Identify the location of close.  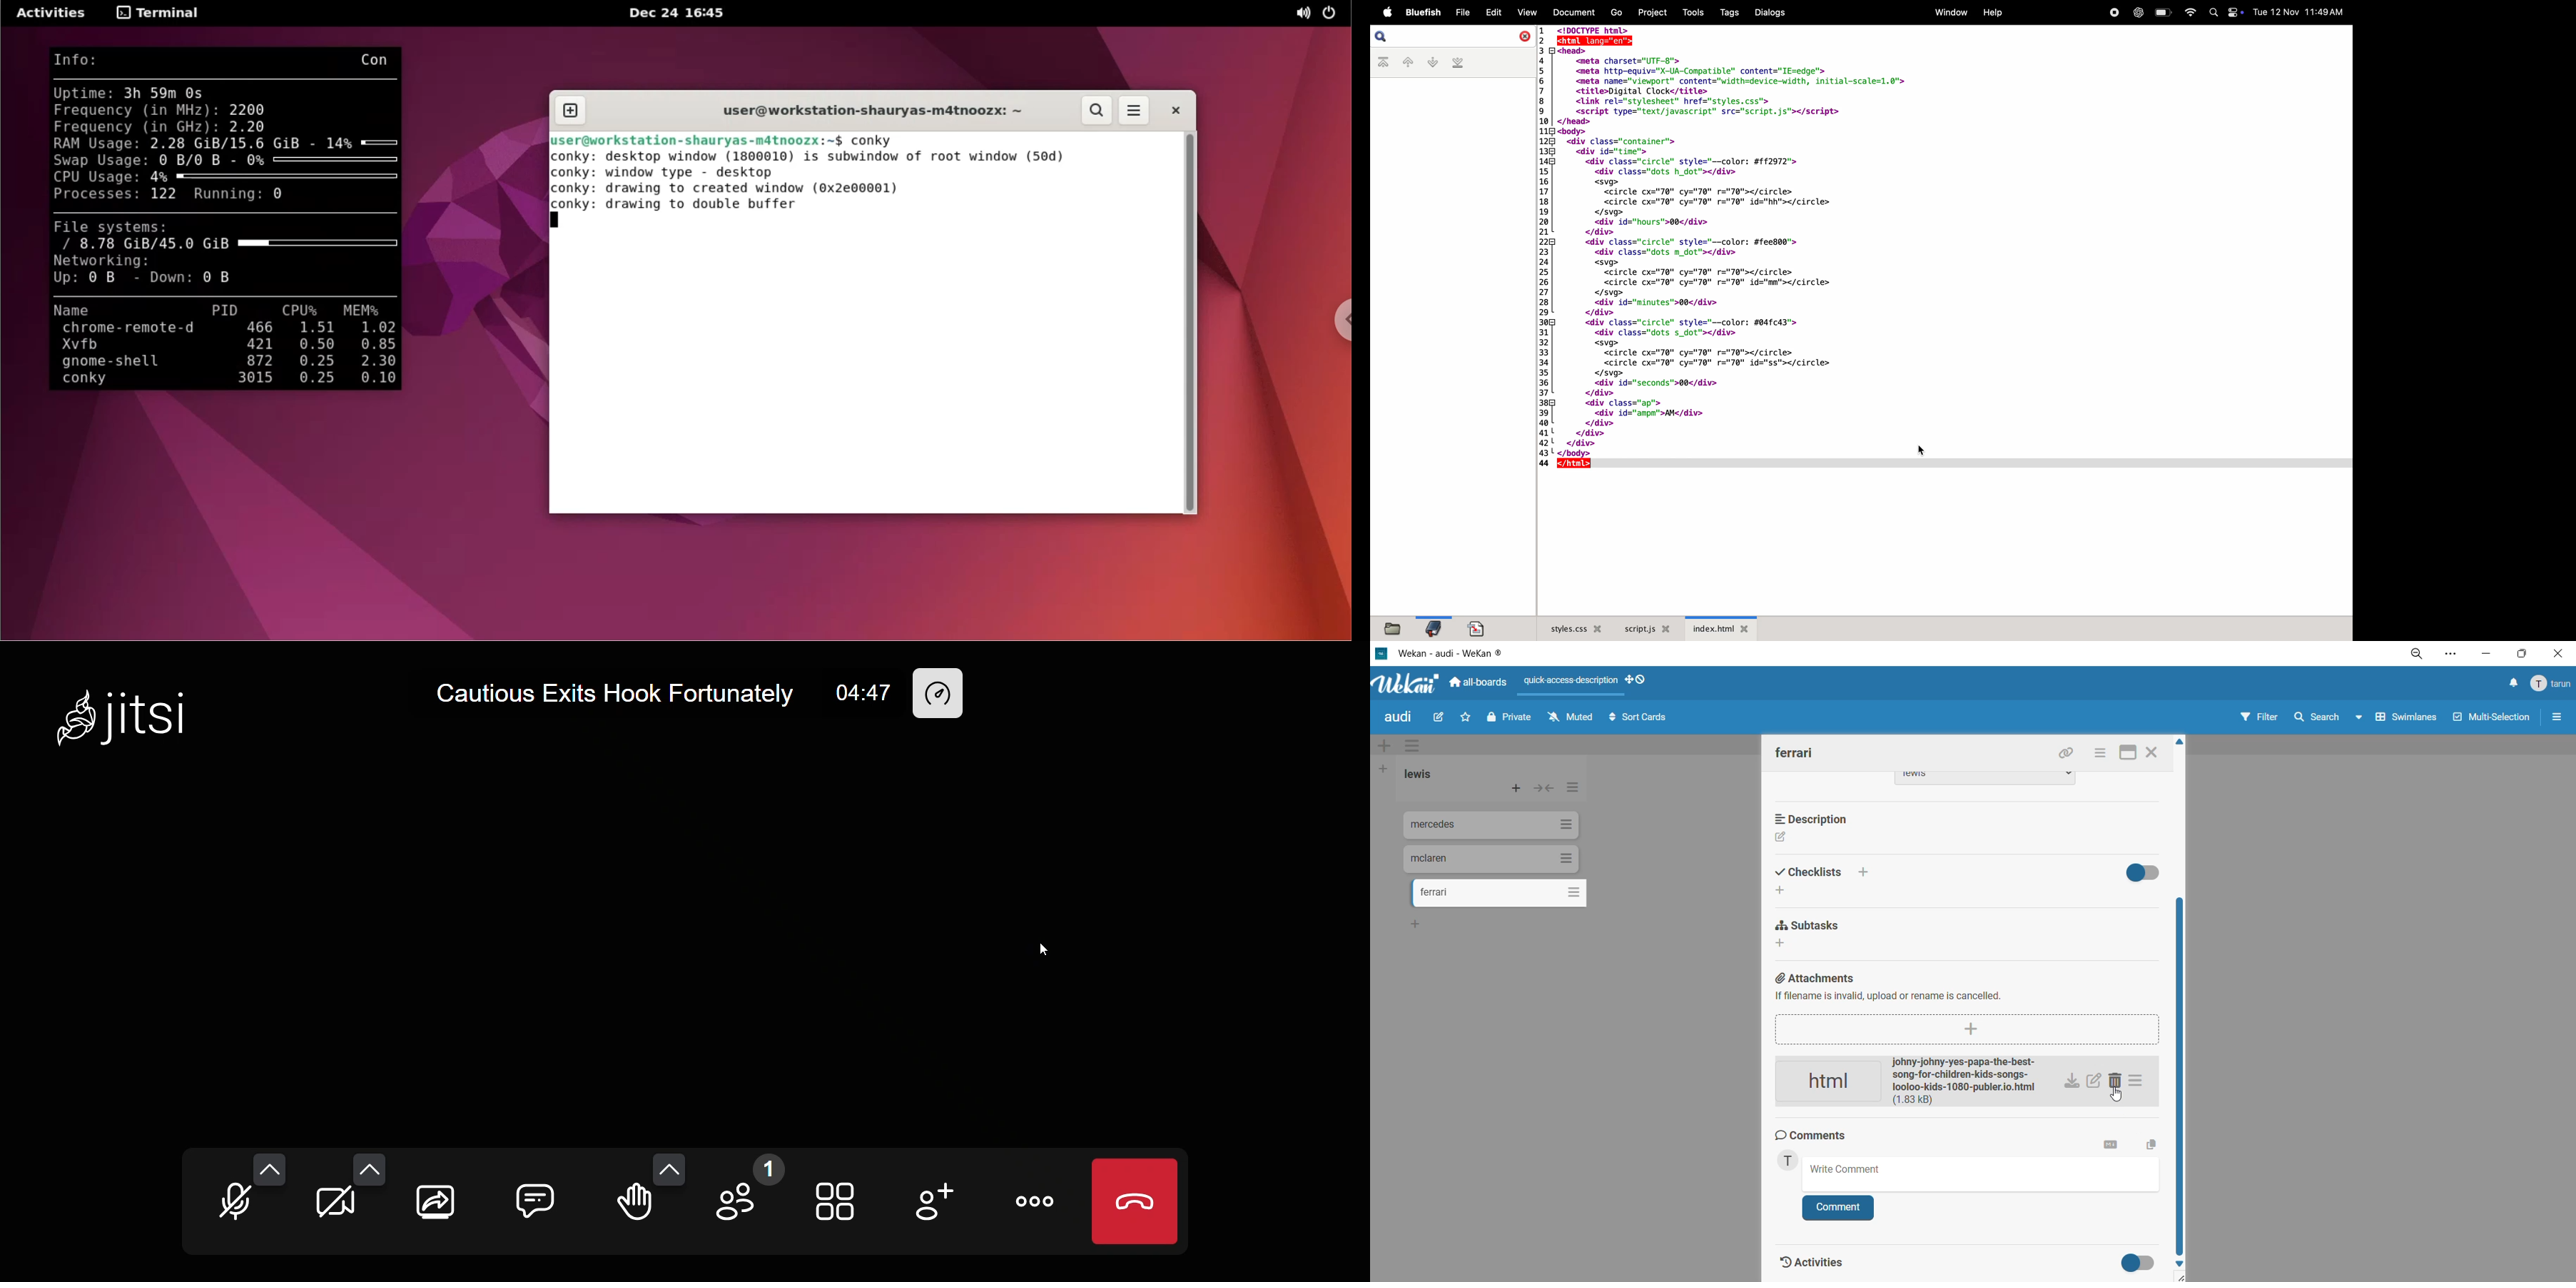
(1524, 36).